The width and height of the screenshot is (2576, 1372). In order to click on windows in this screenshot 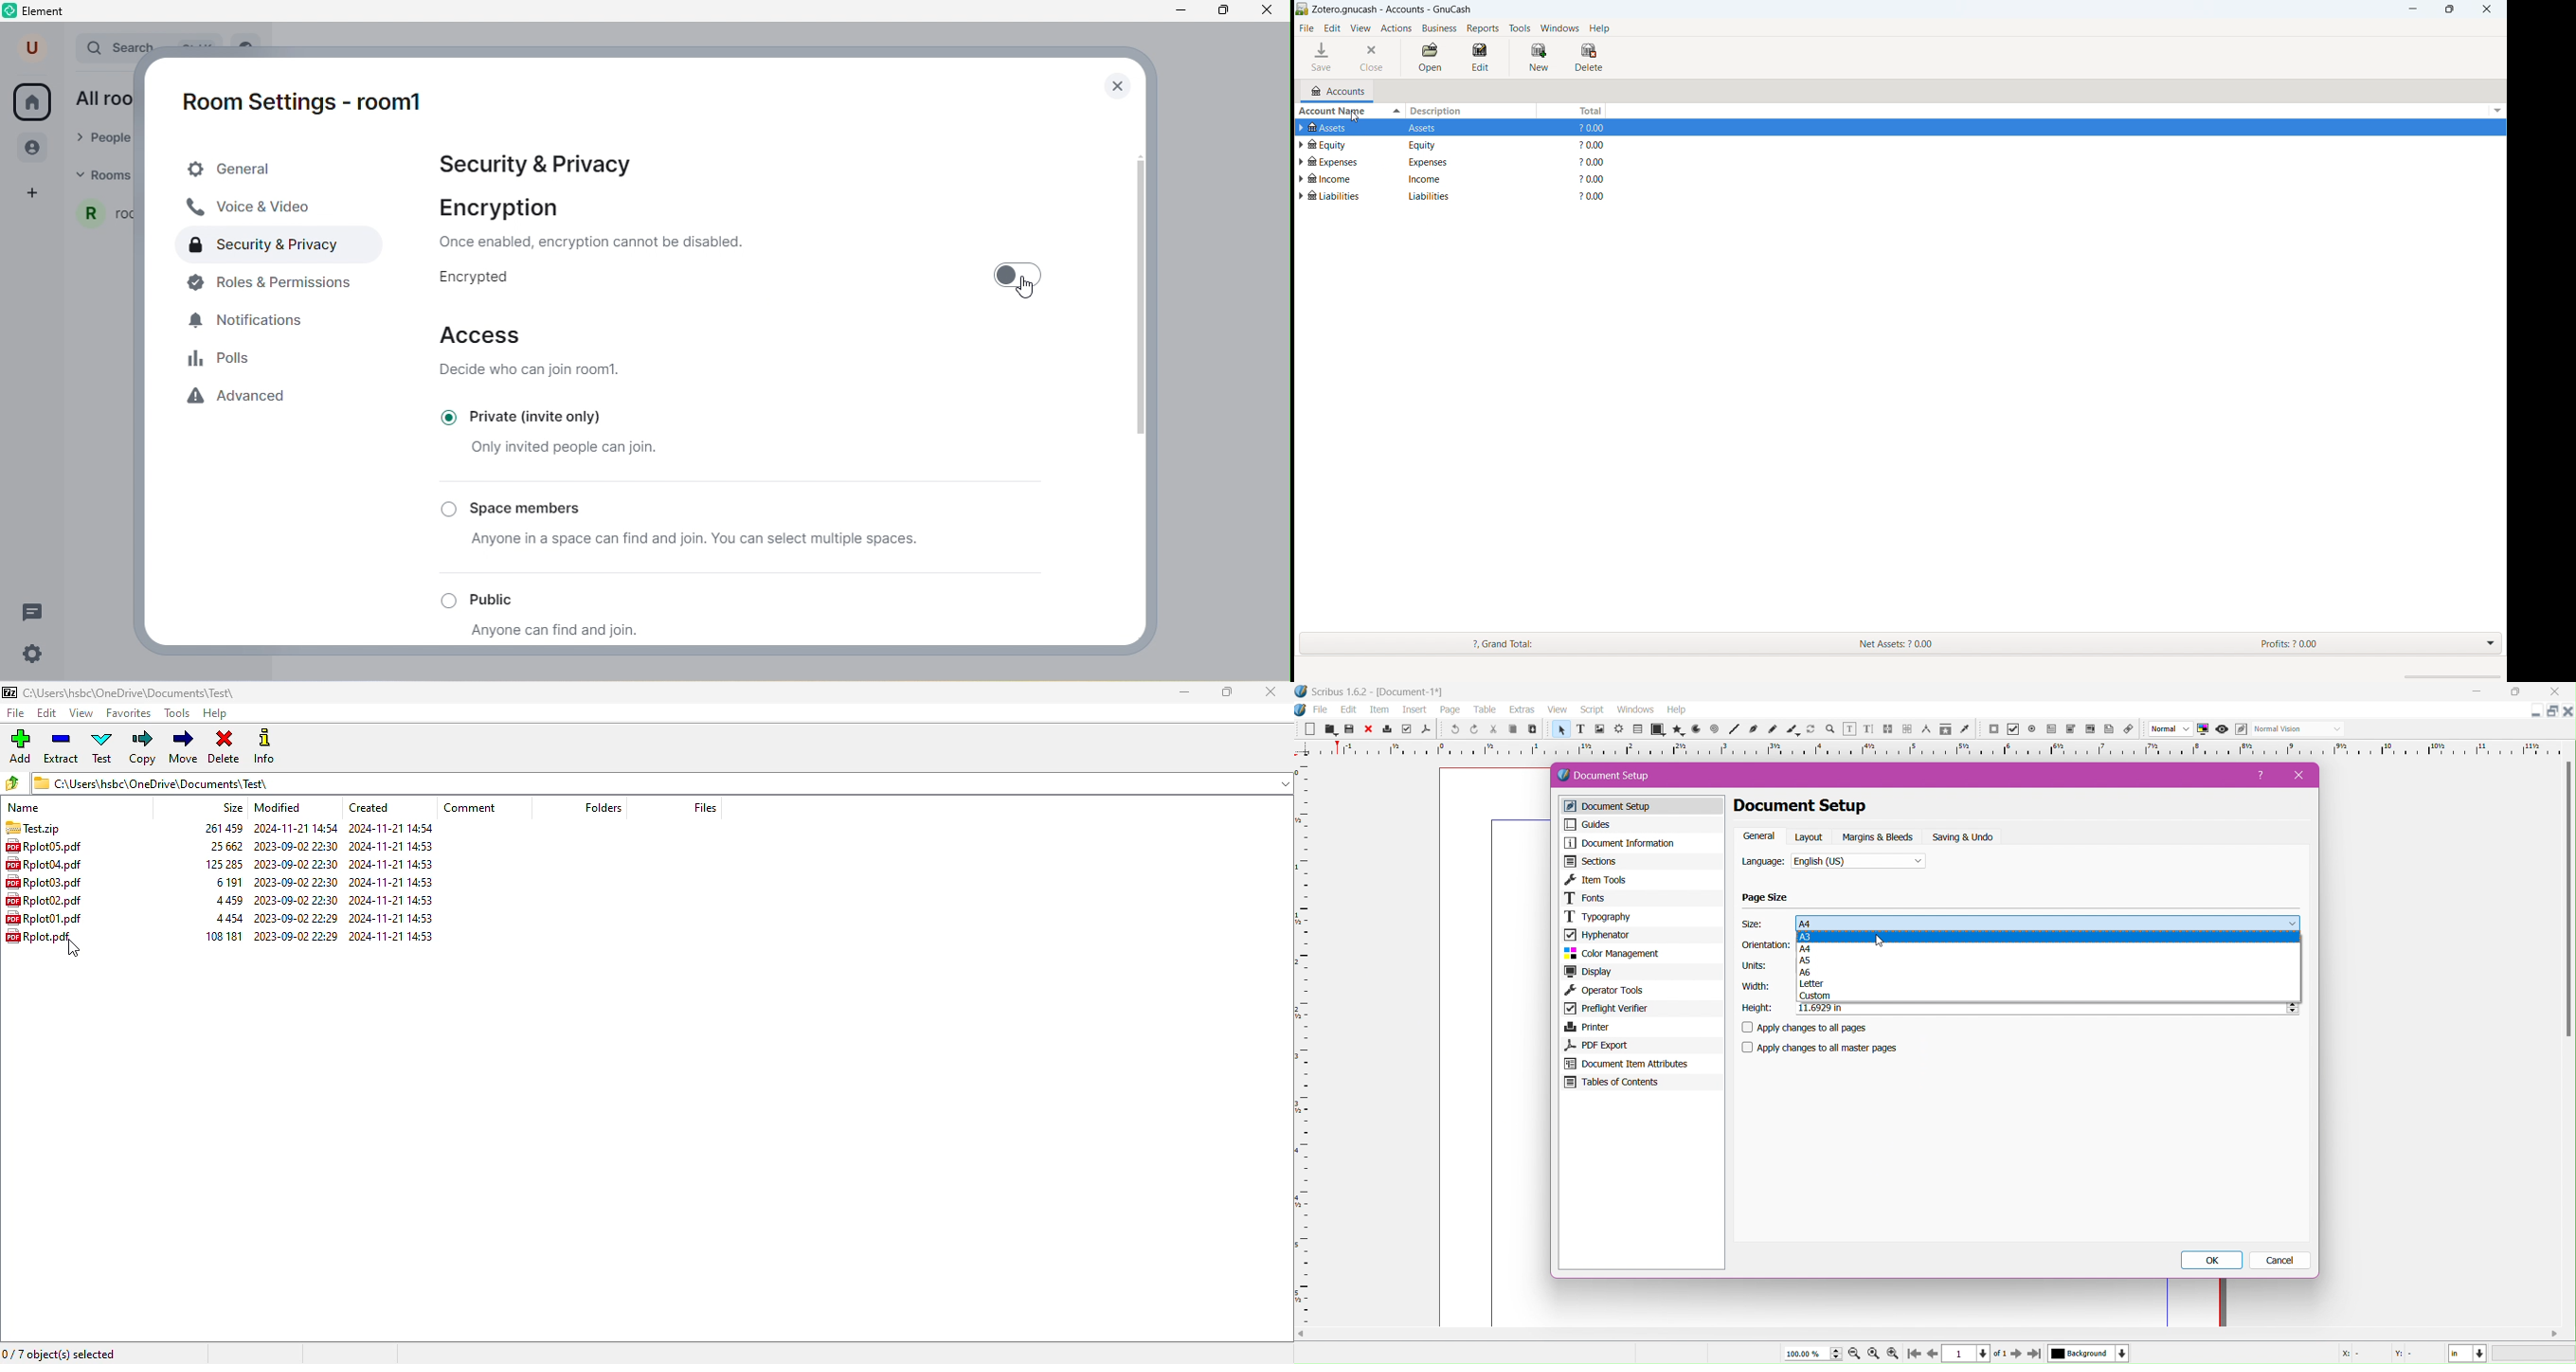, I will do `click(1559, 28)`.